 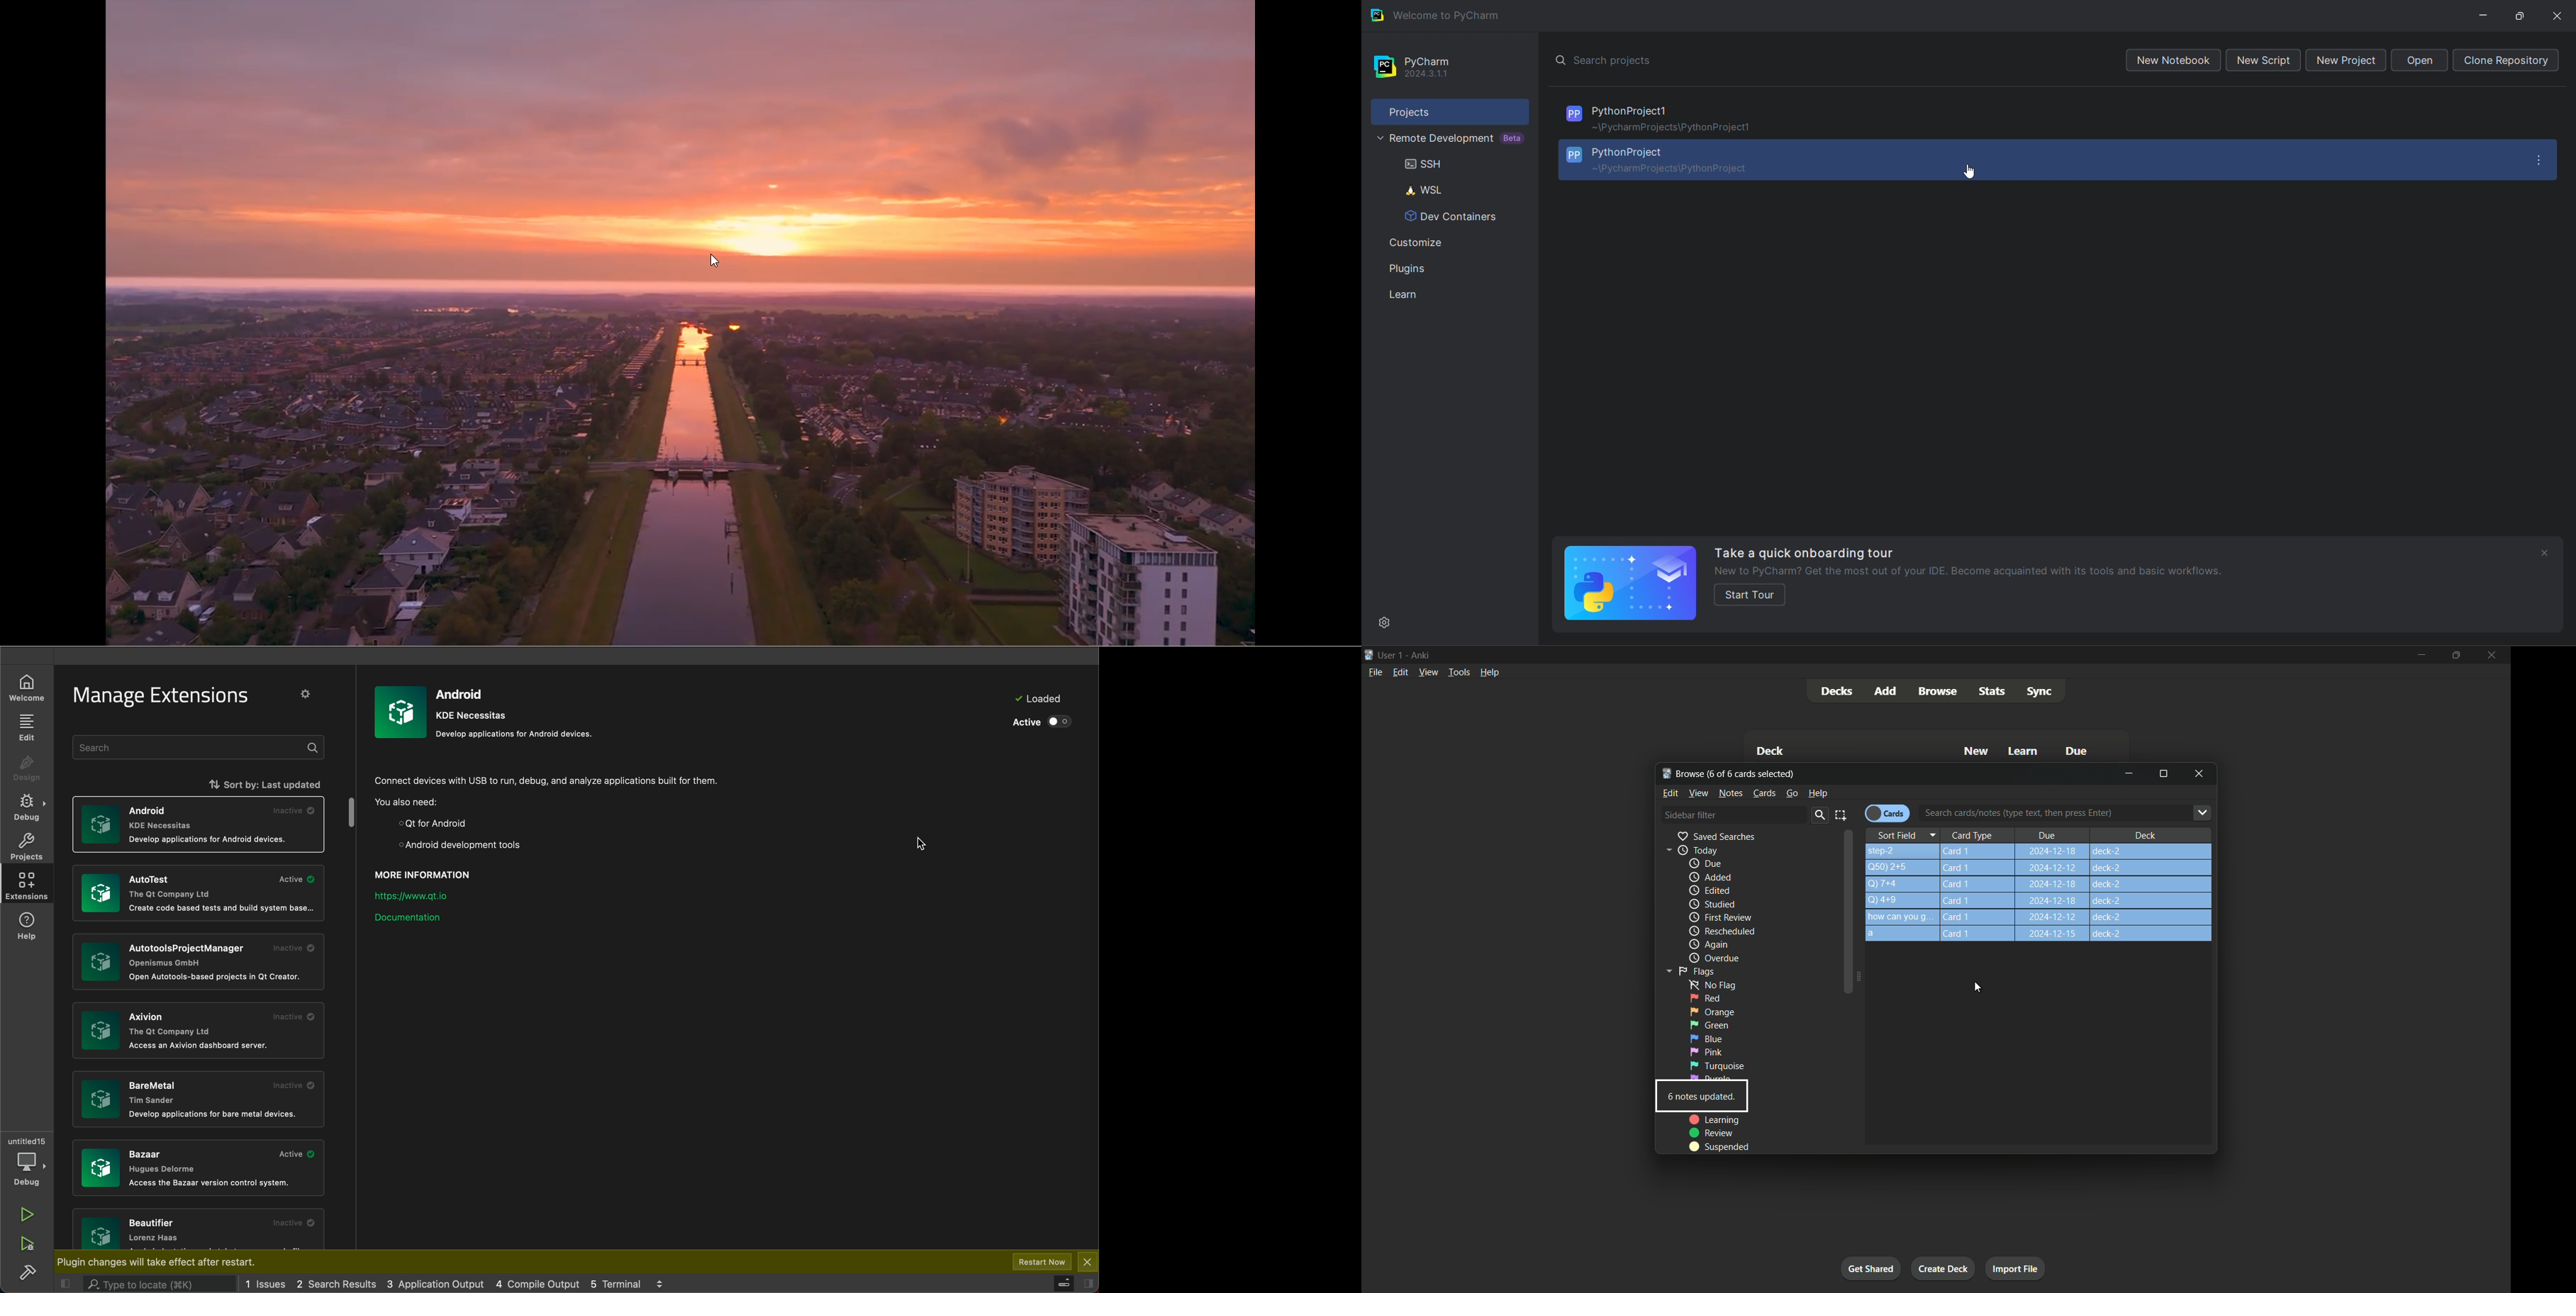 What do you see at coordinates (1764, 793) in the screenshot?
I see `Cards` at bounding box center [1764, 793].